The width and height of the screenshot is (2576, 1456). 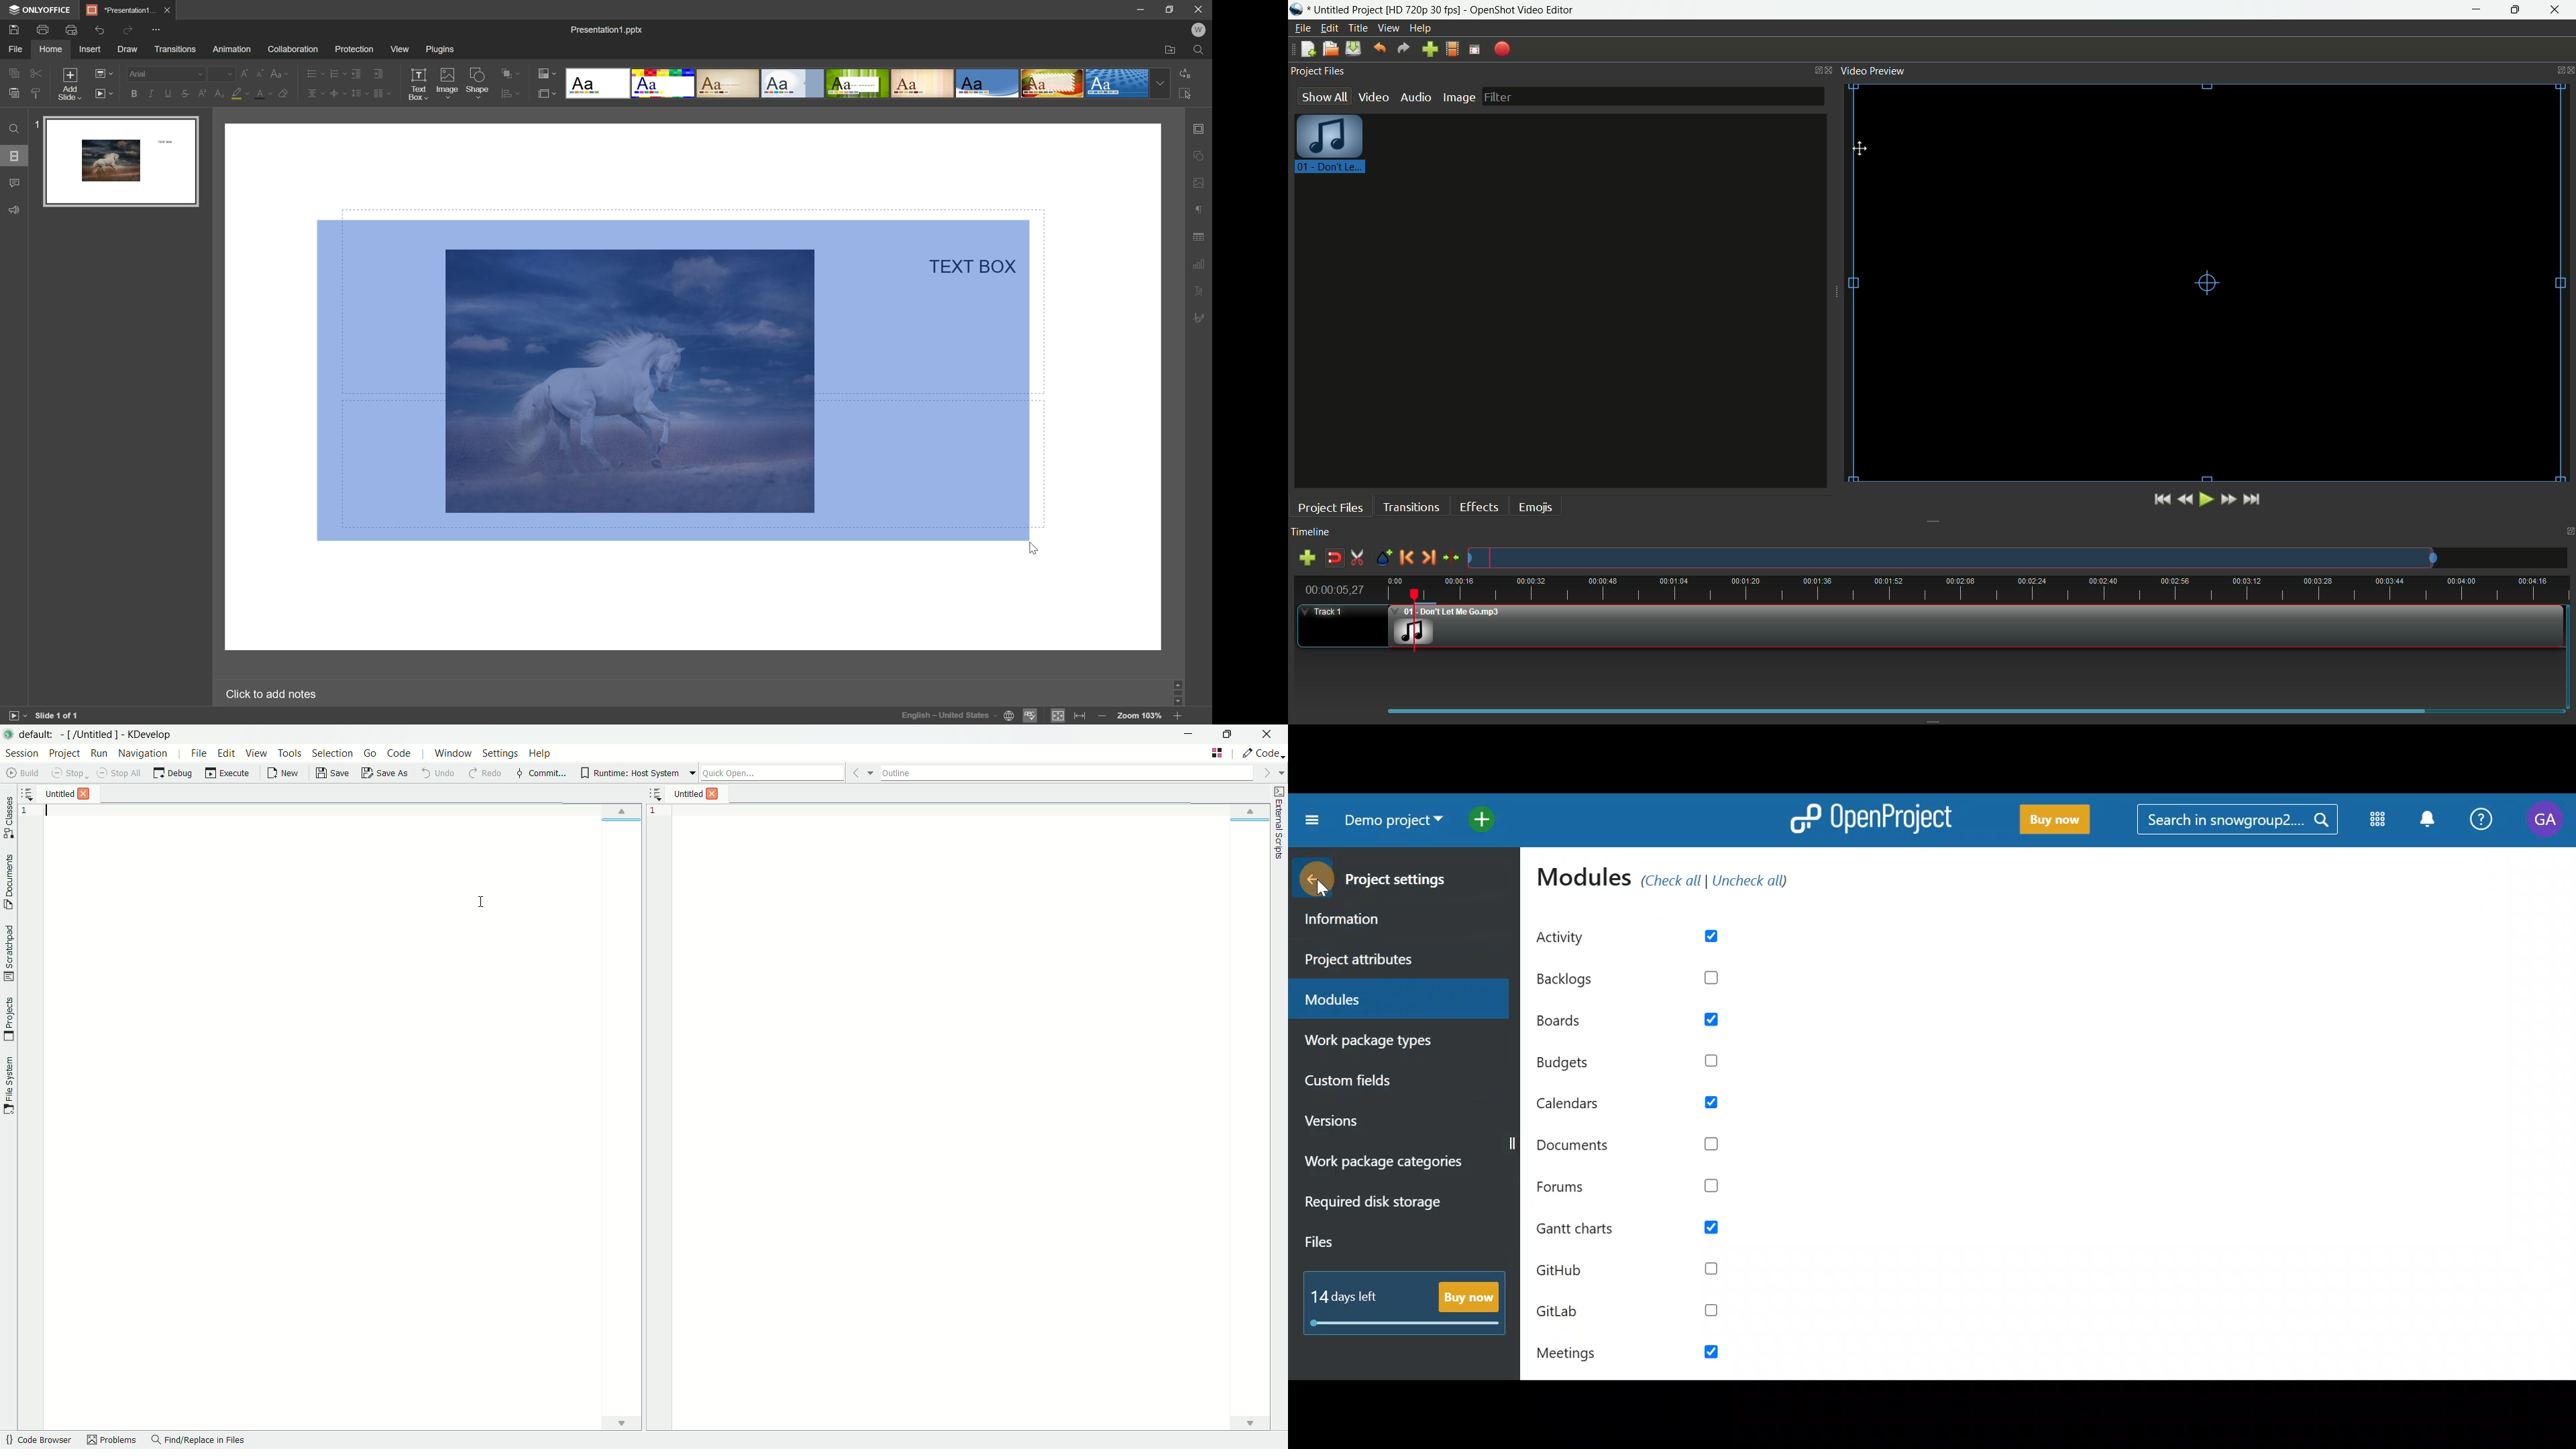 I want to click on click to add notes, so click(x=270, y=695).